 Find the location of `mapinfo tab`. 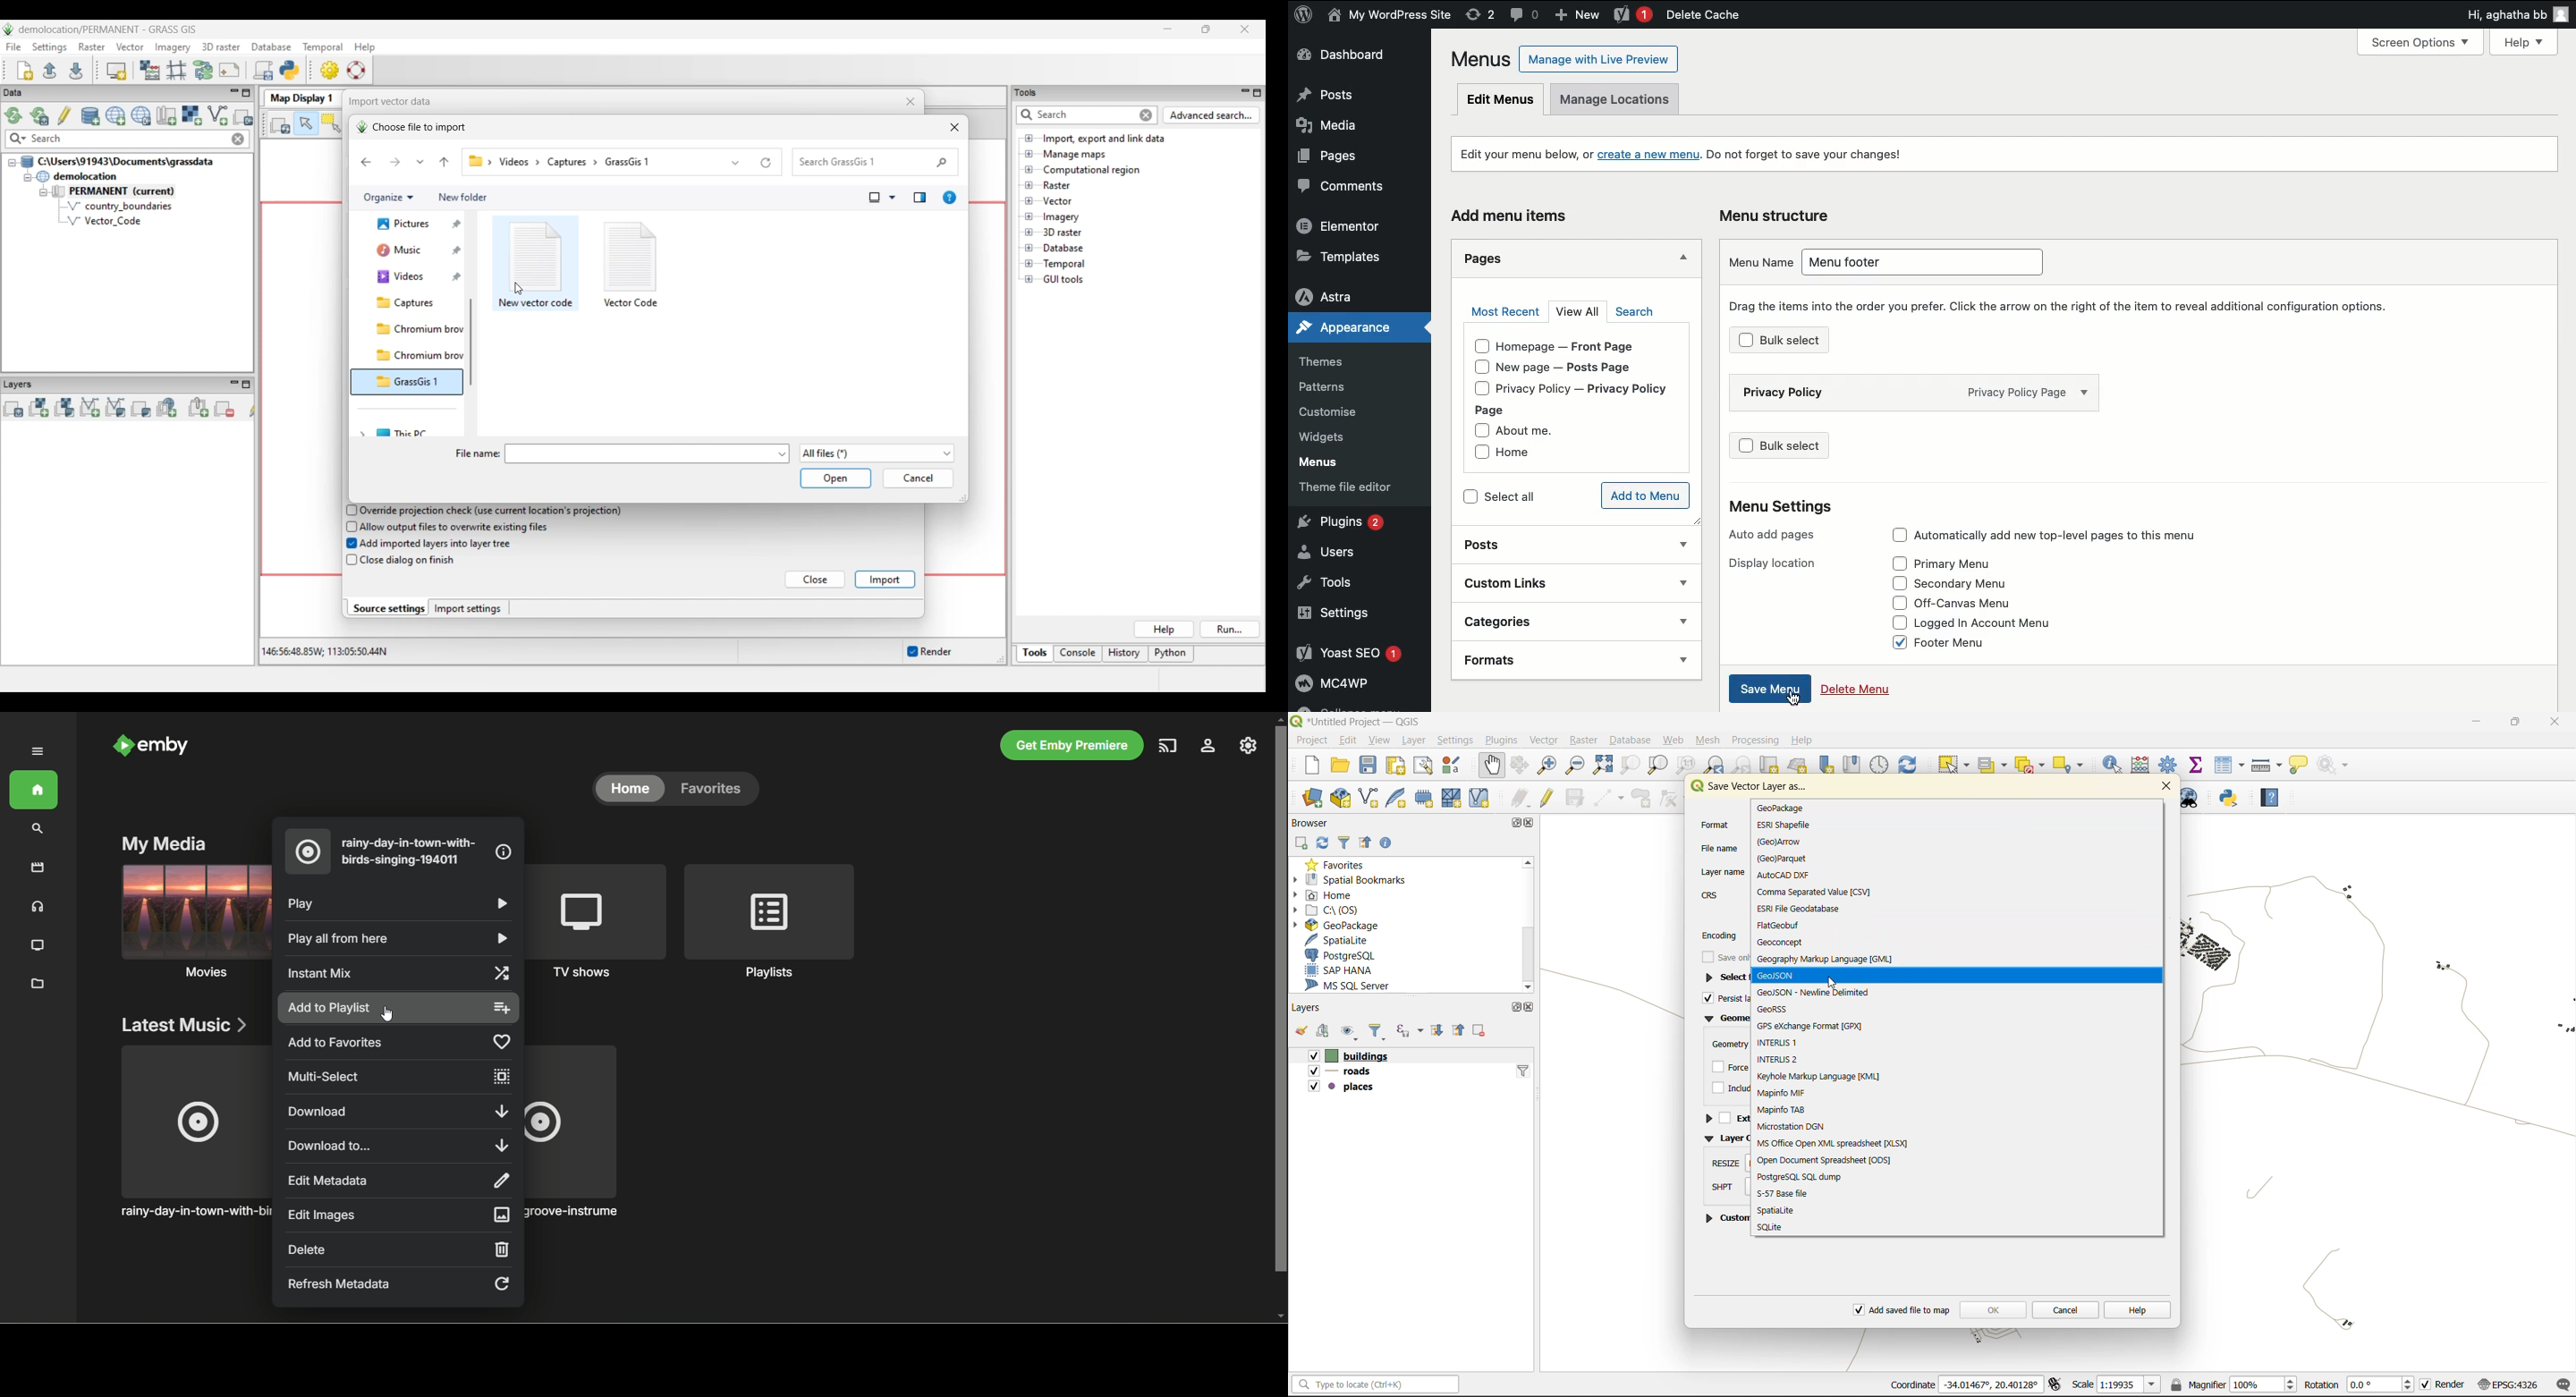

mapinfo tab is located at coordinates (1786, 1110).